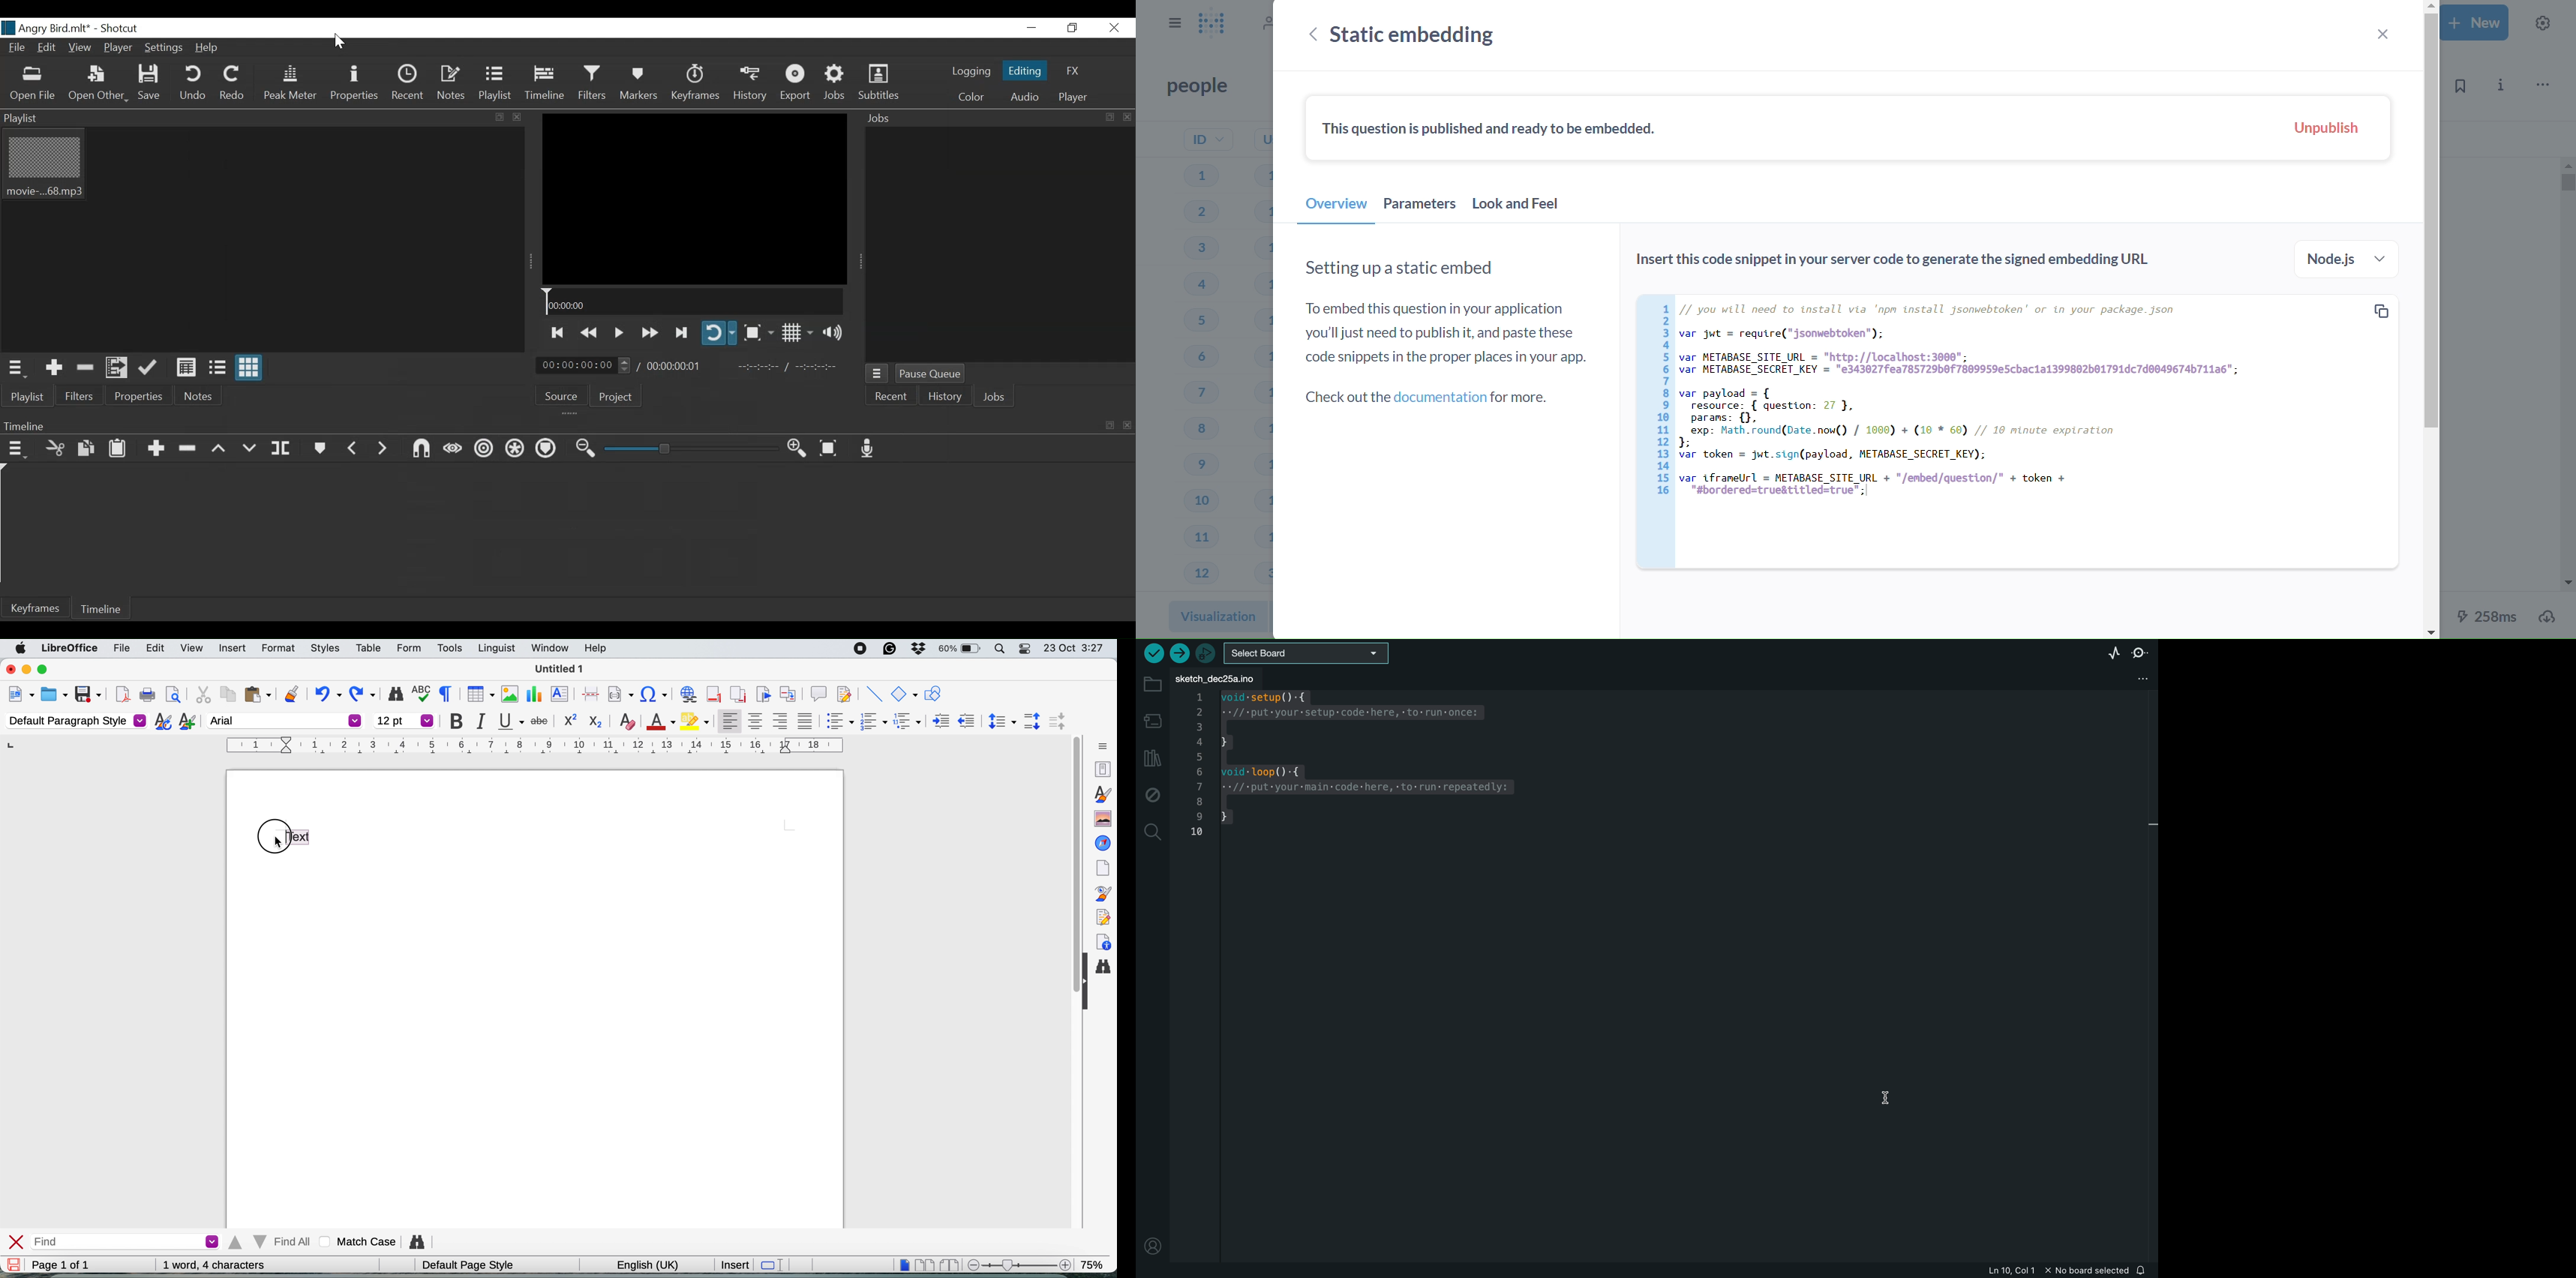 This screenshot has height=1288, width=2576. I want to click on Help, so click(208, 47).